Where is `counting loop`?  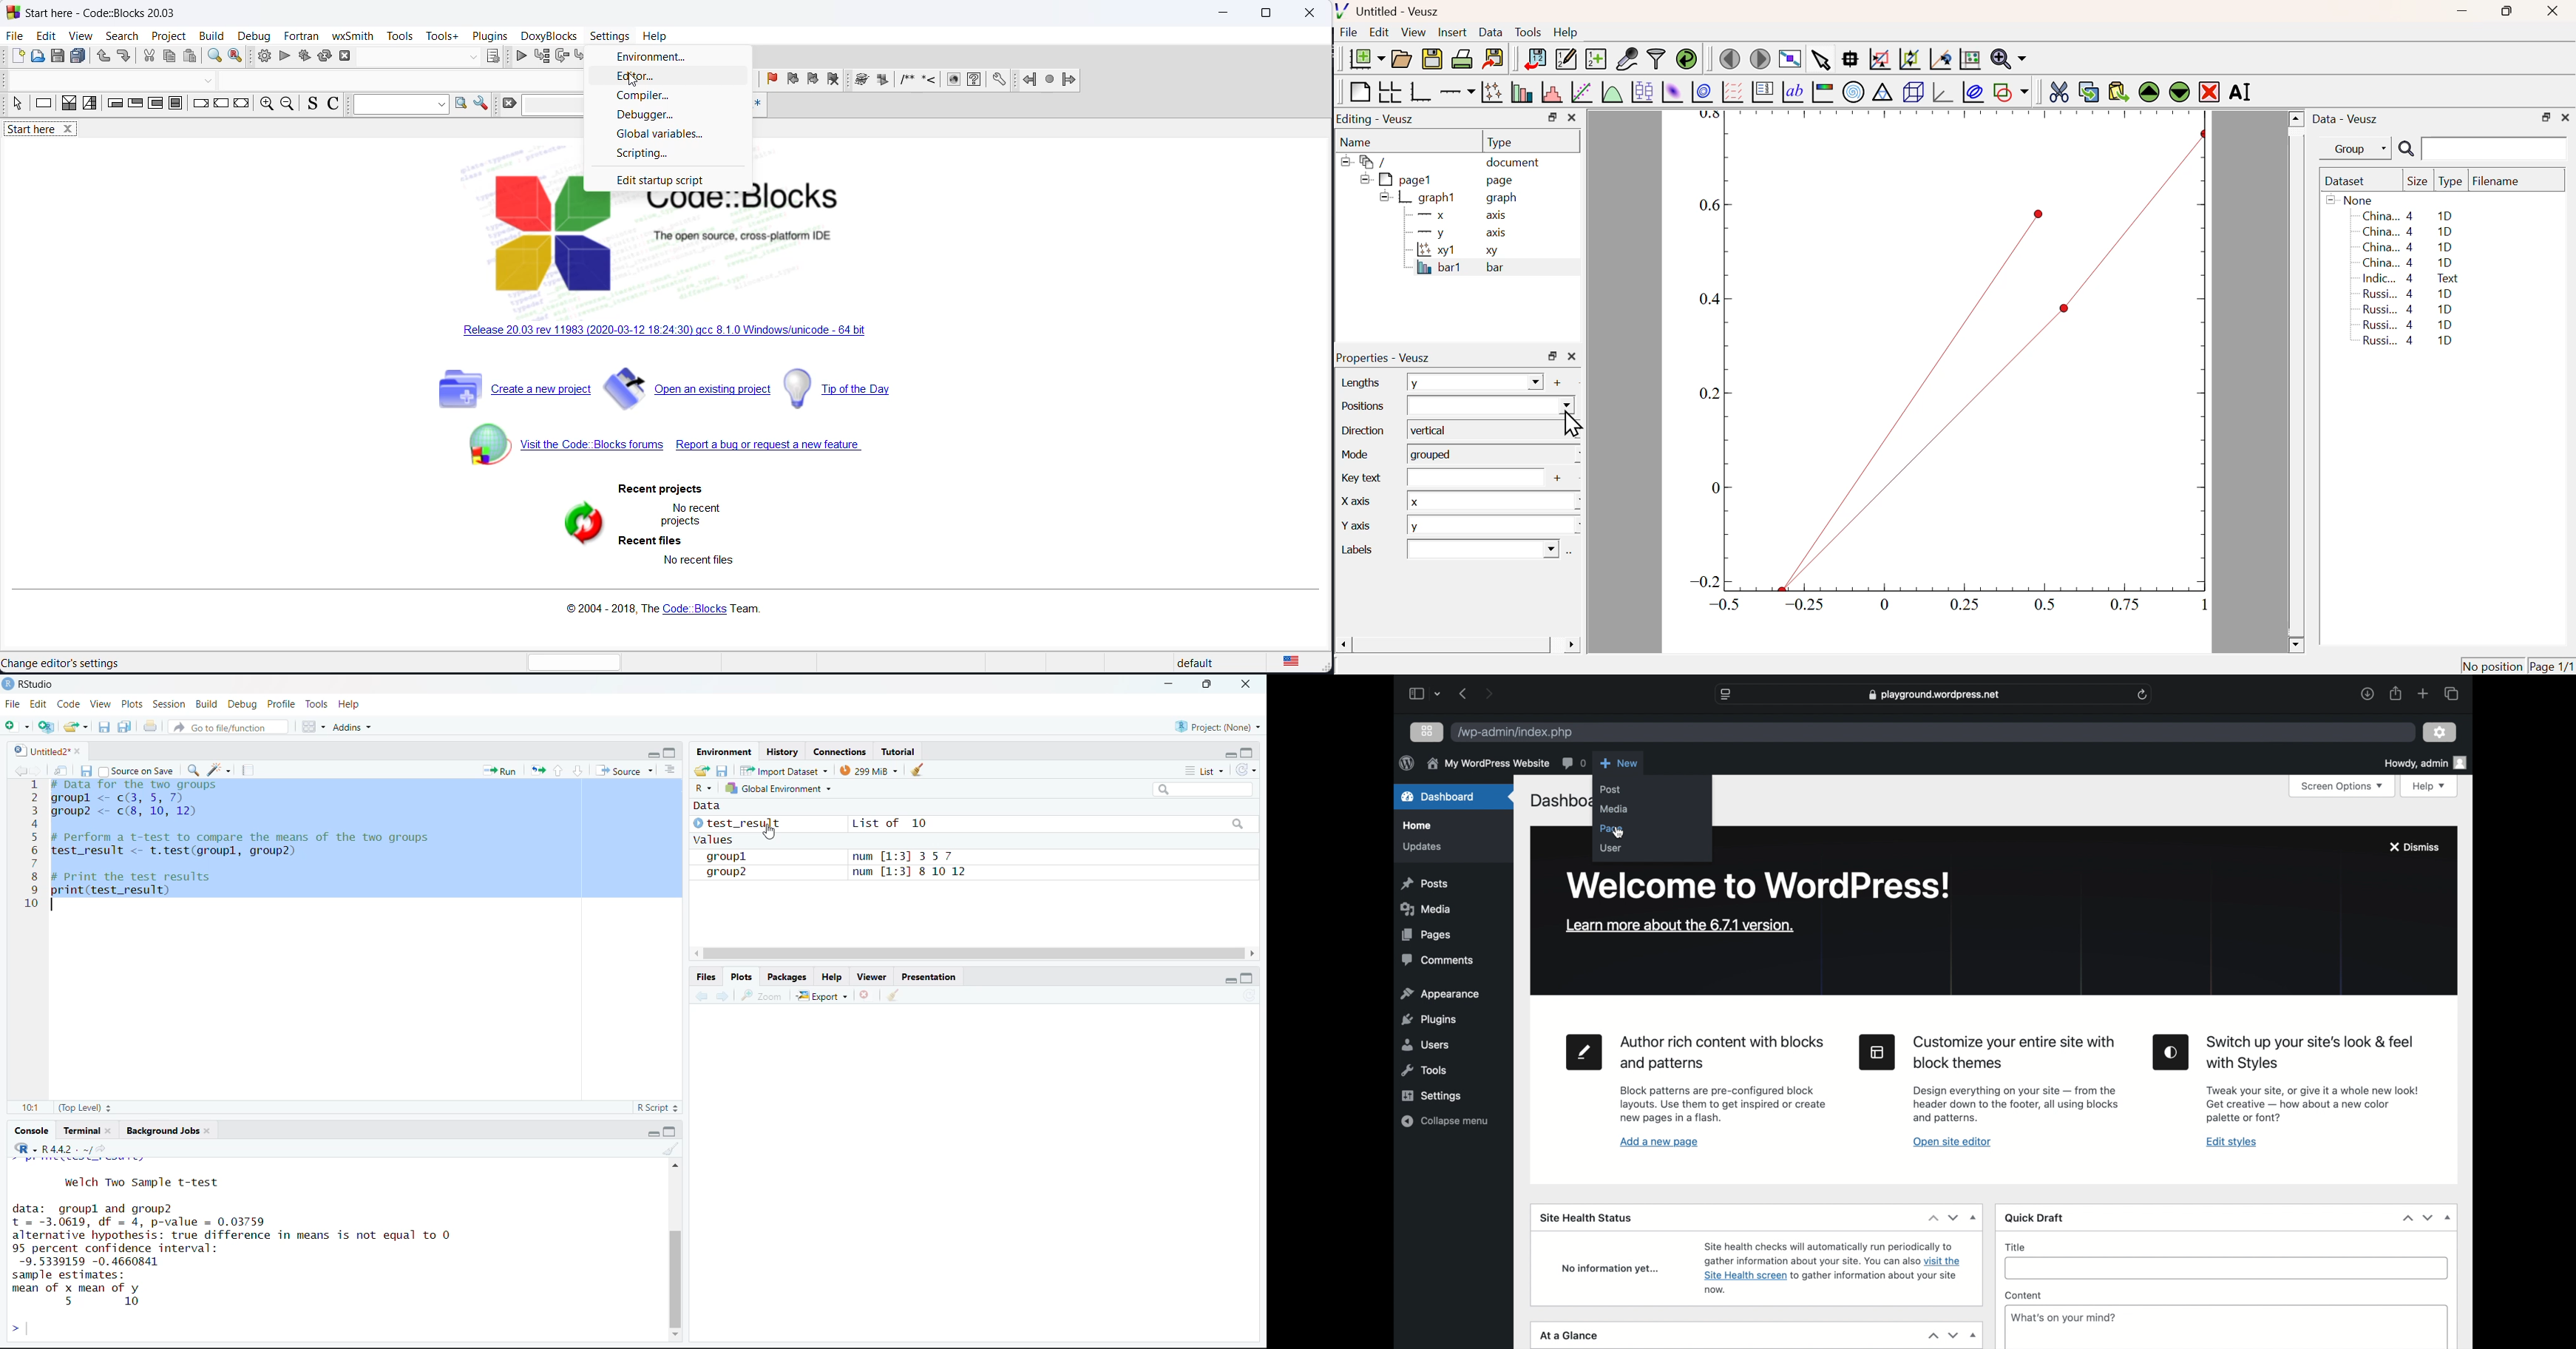 counting loop is located at coordinates (155, 105).